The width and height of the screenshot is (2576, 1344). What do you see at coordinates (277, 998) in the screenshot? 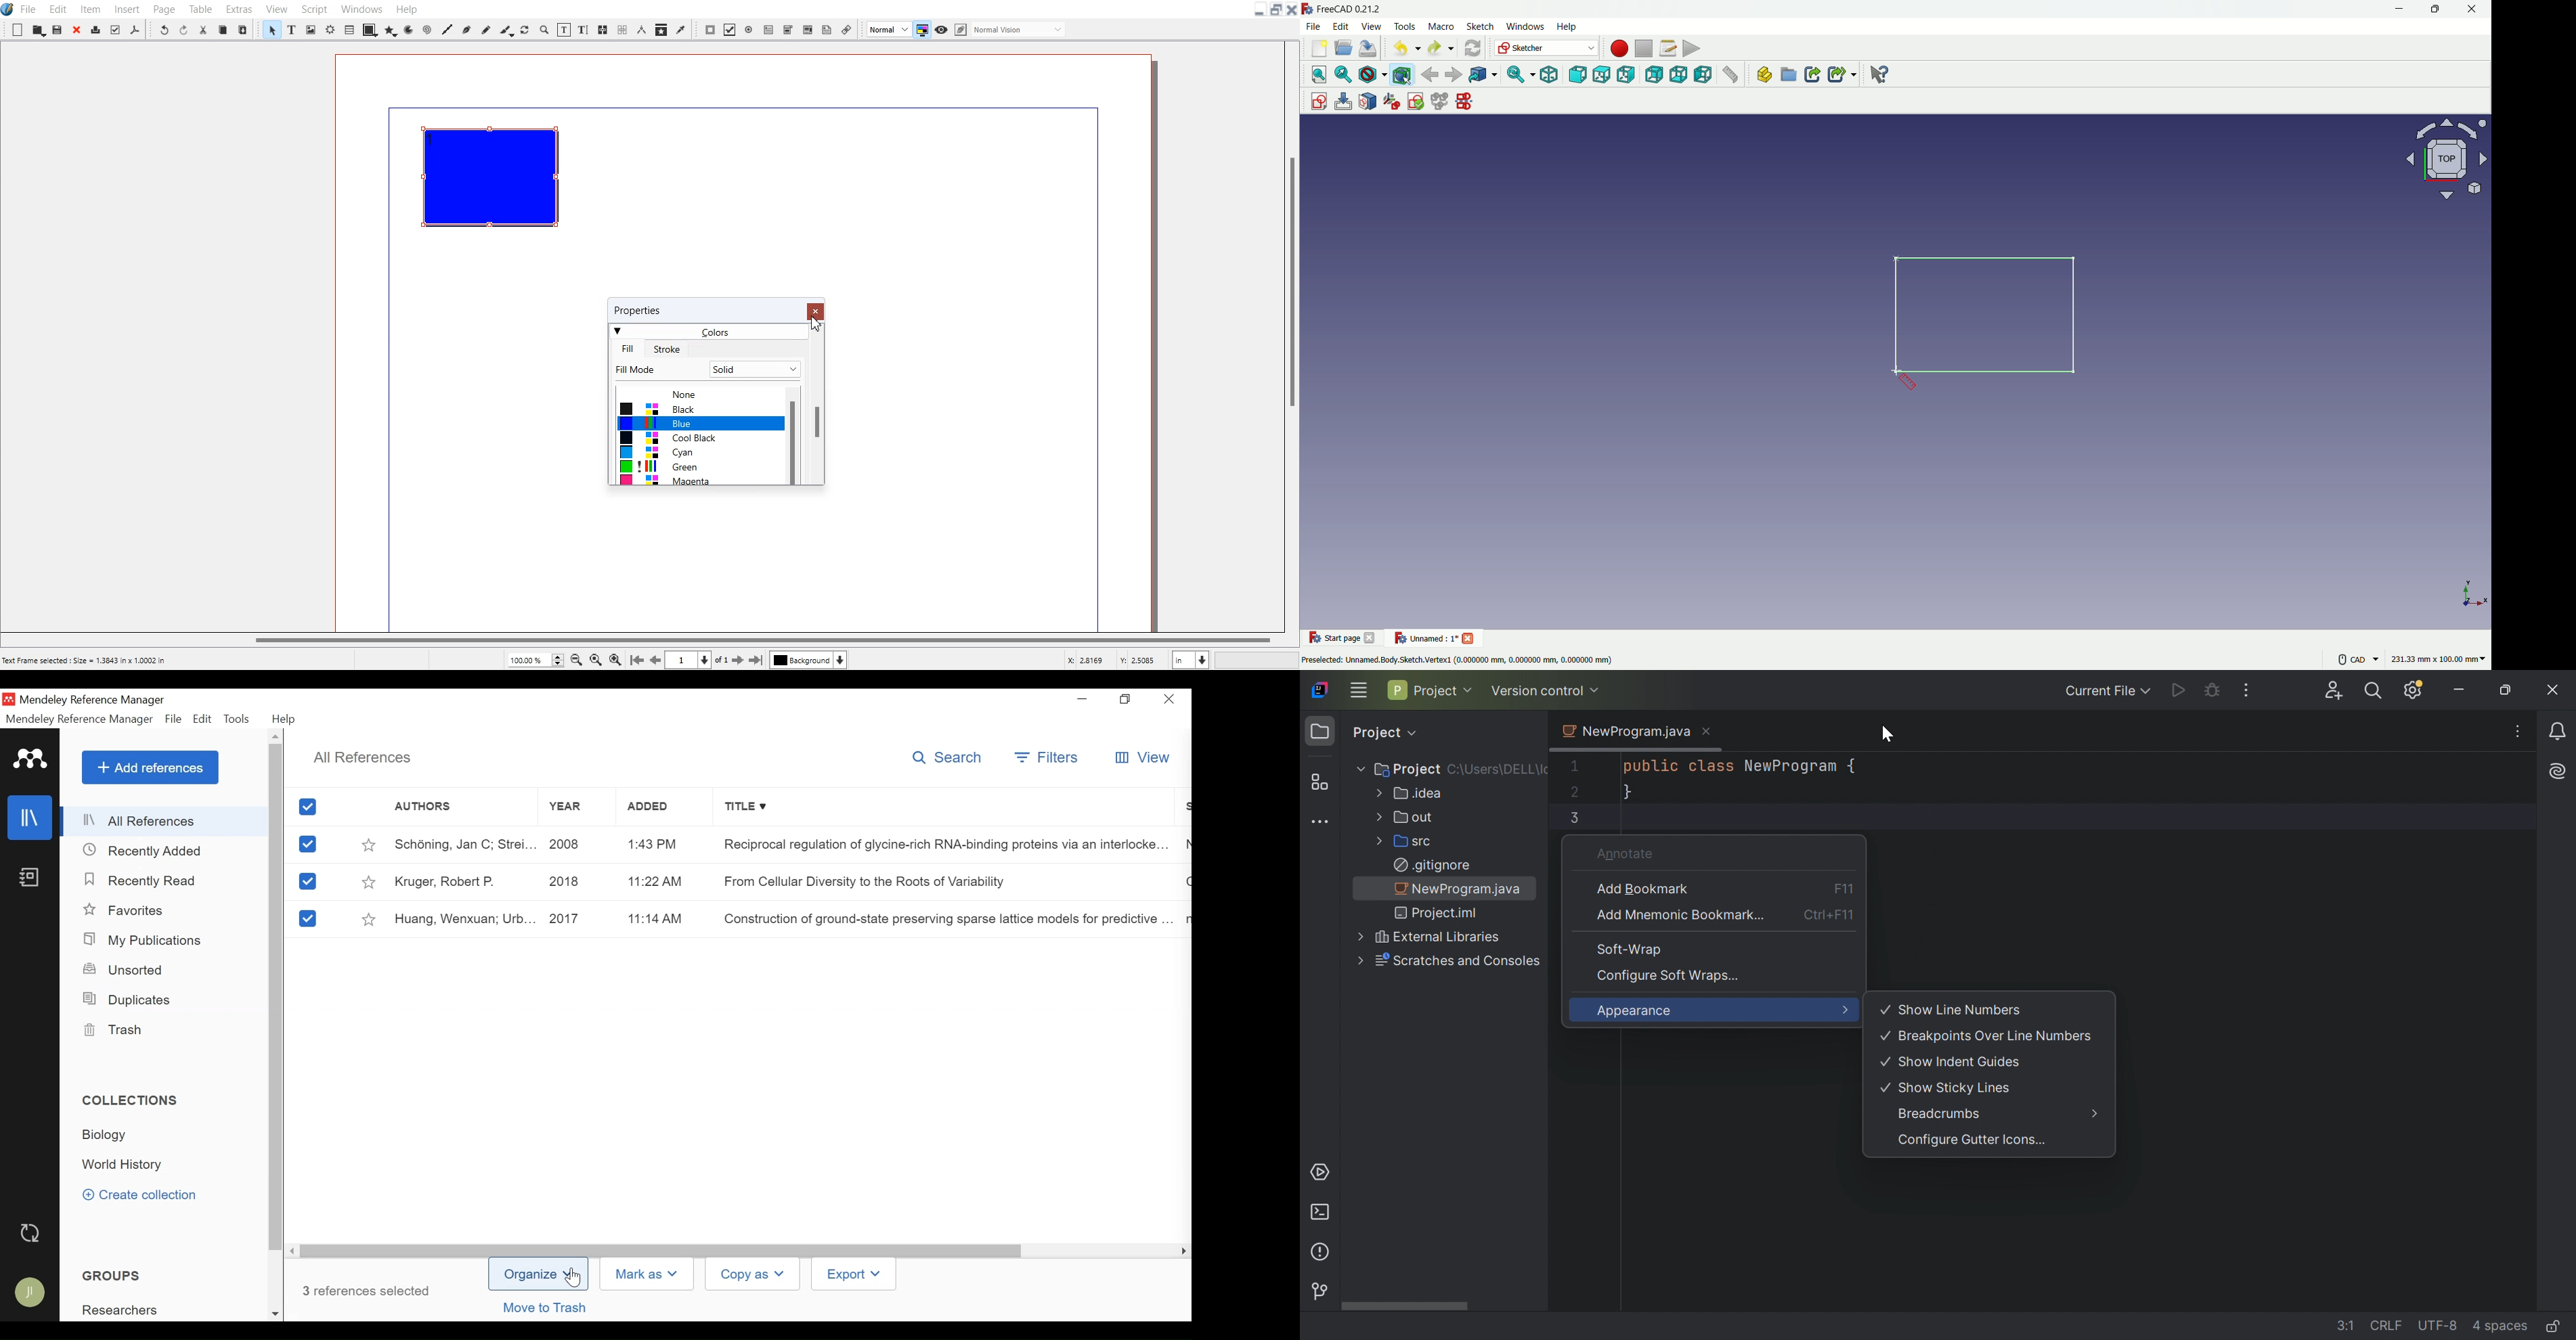
I see `Vertical Scroll bar` at bounding box center [277, 998].